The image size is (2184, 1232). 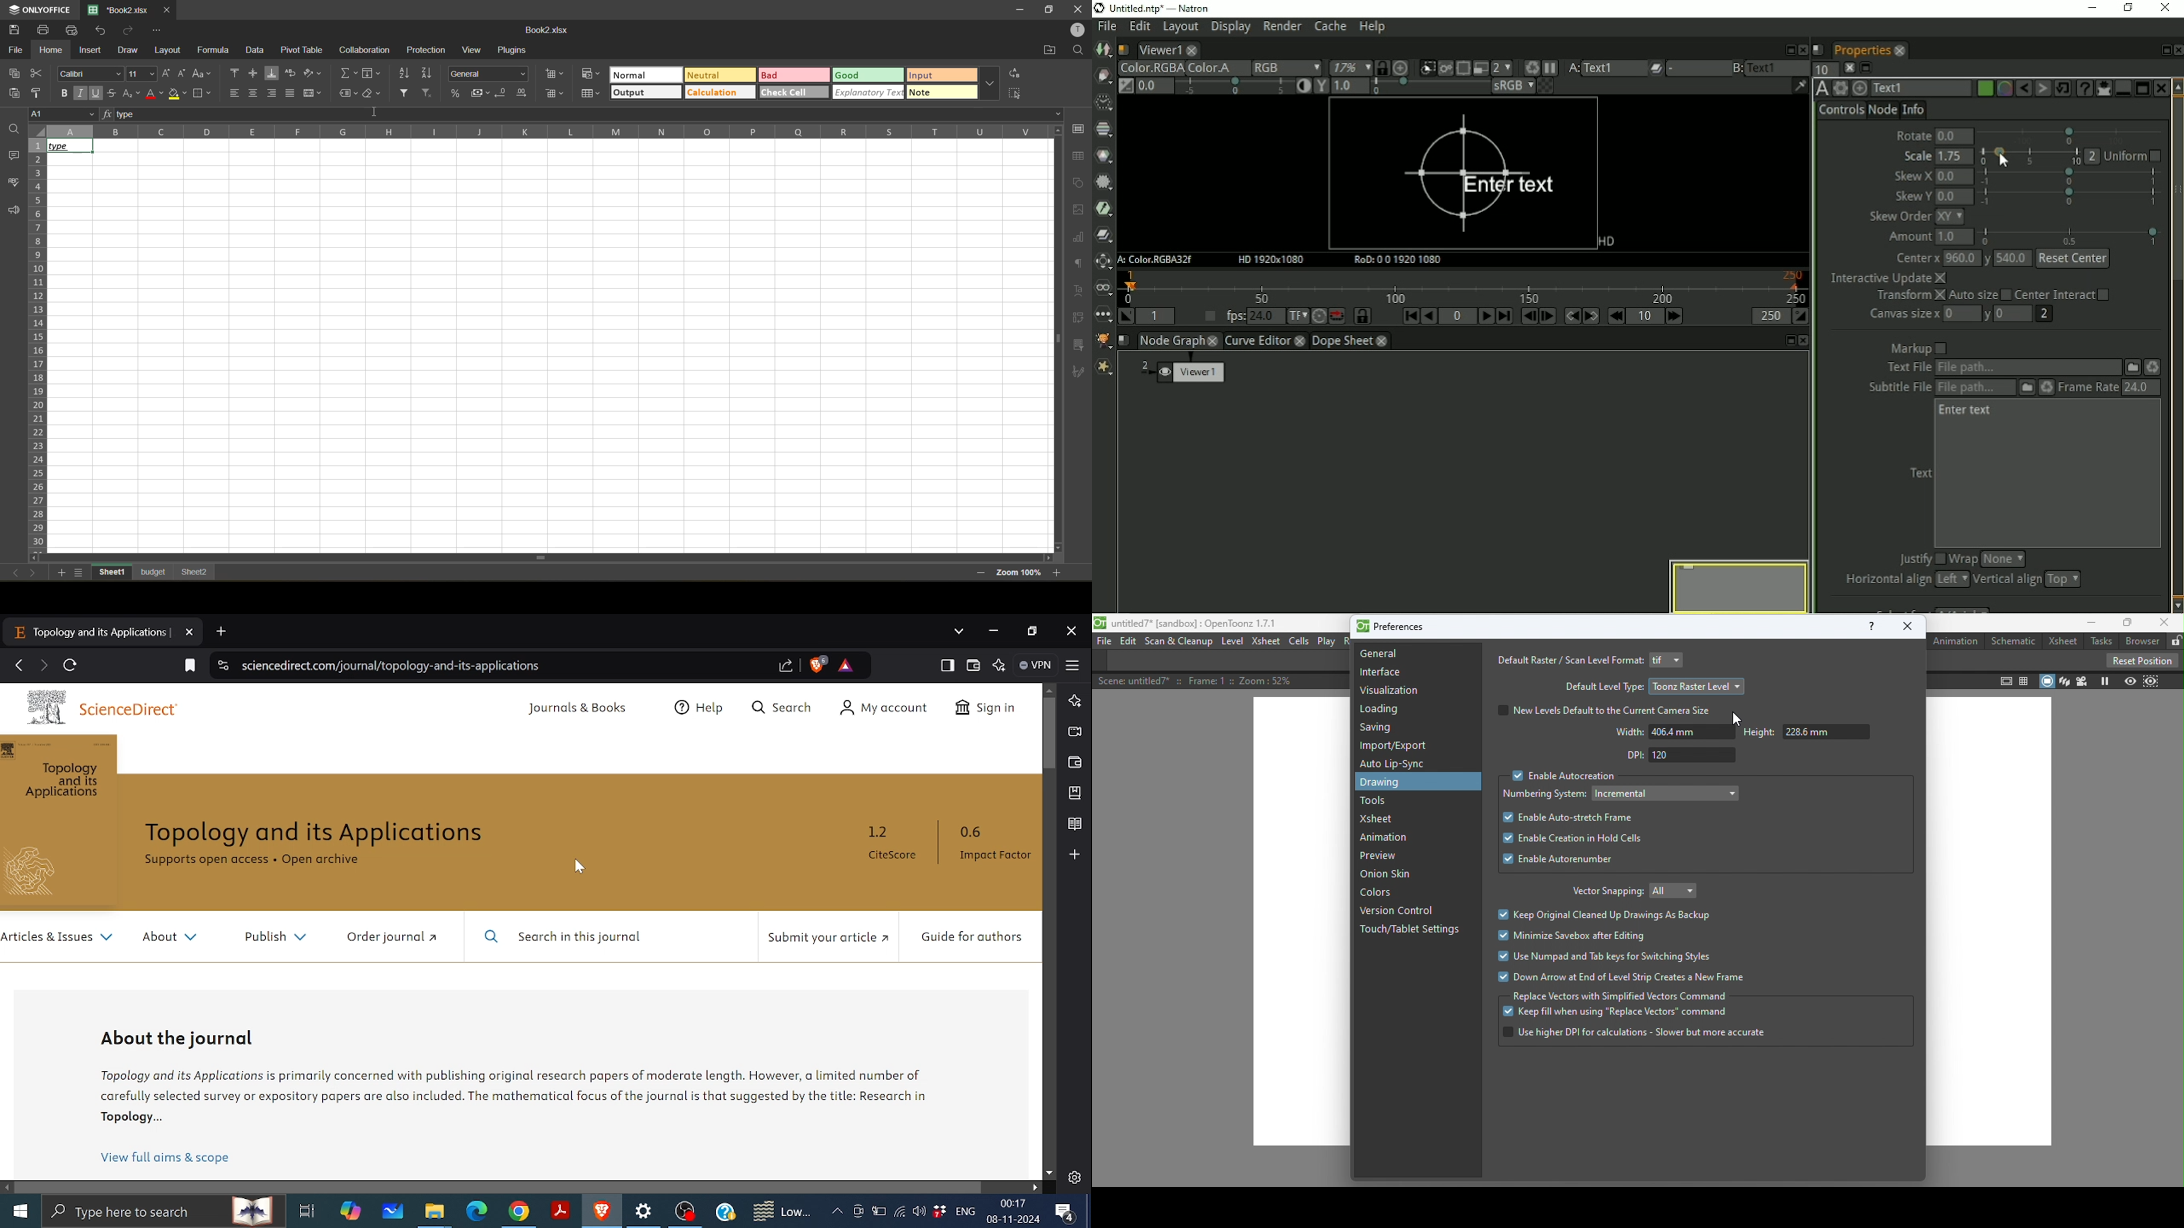 I want to click on next, so click(x=32, y=573).